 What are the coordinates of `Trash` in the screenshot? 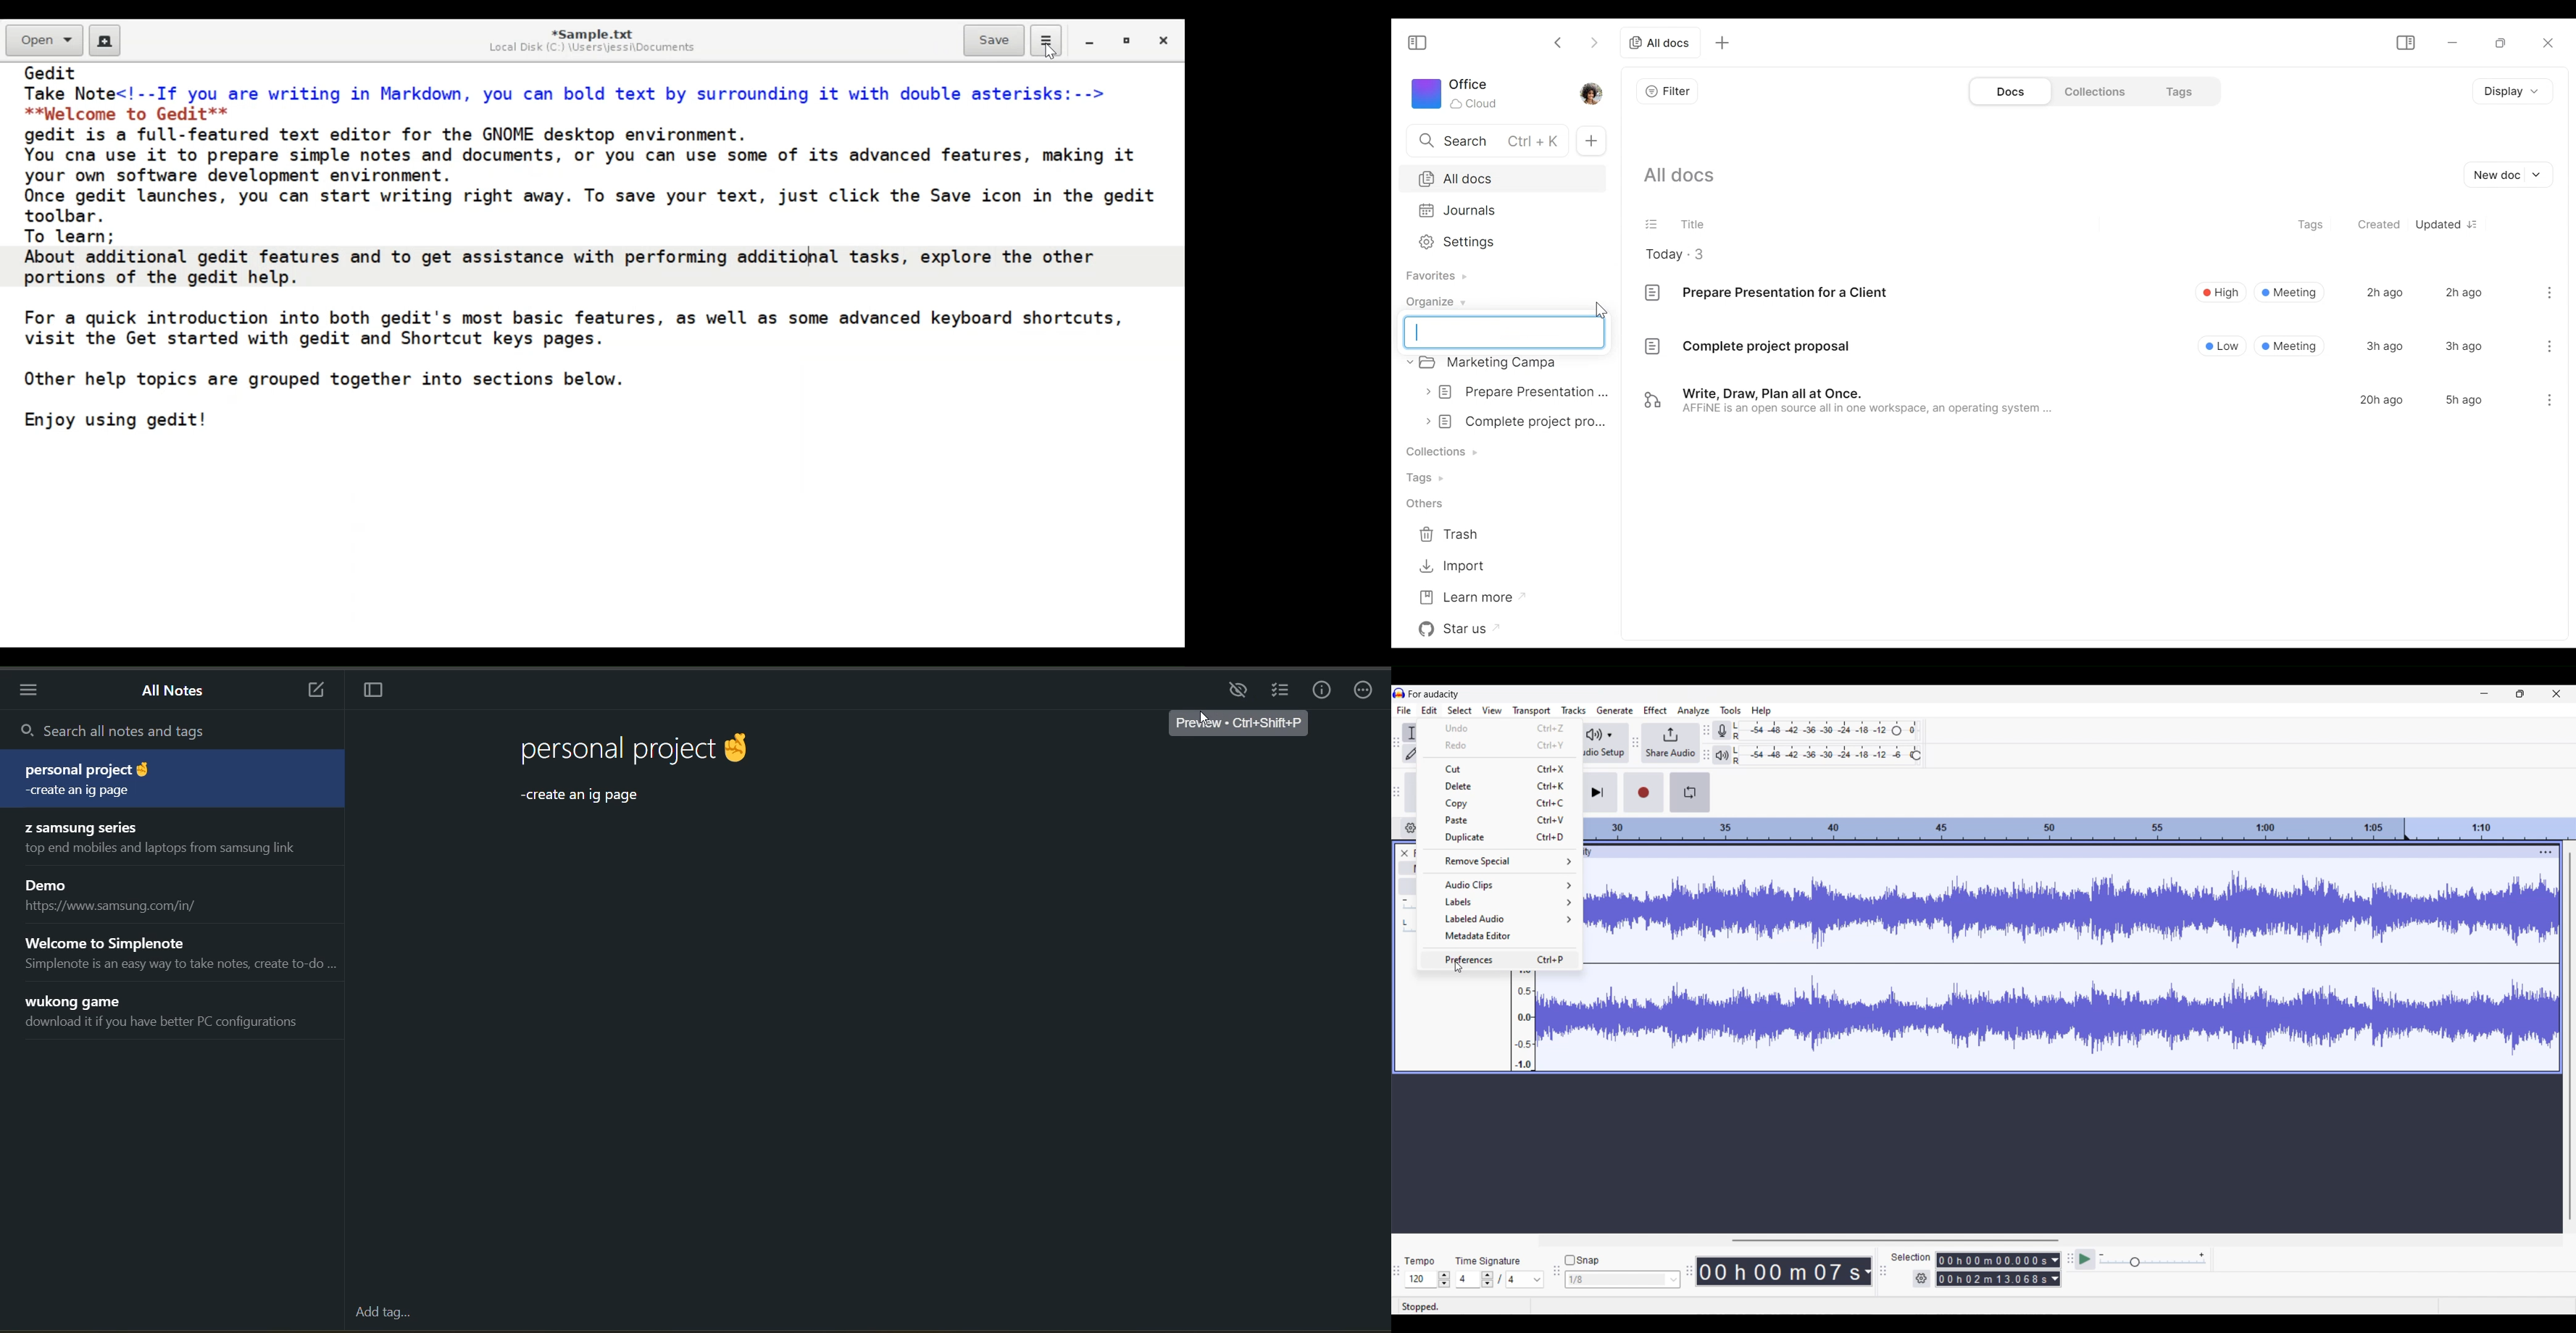 It's located at (1459, 532).